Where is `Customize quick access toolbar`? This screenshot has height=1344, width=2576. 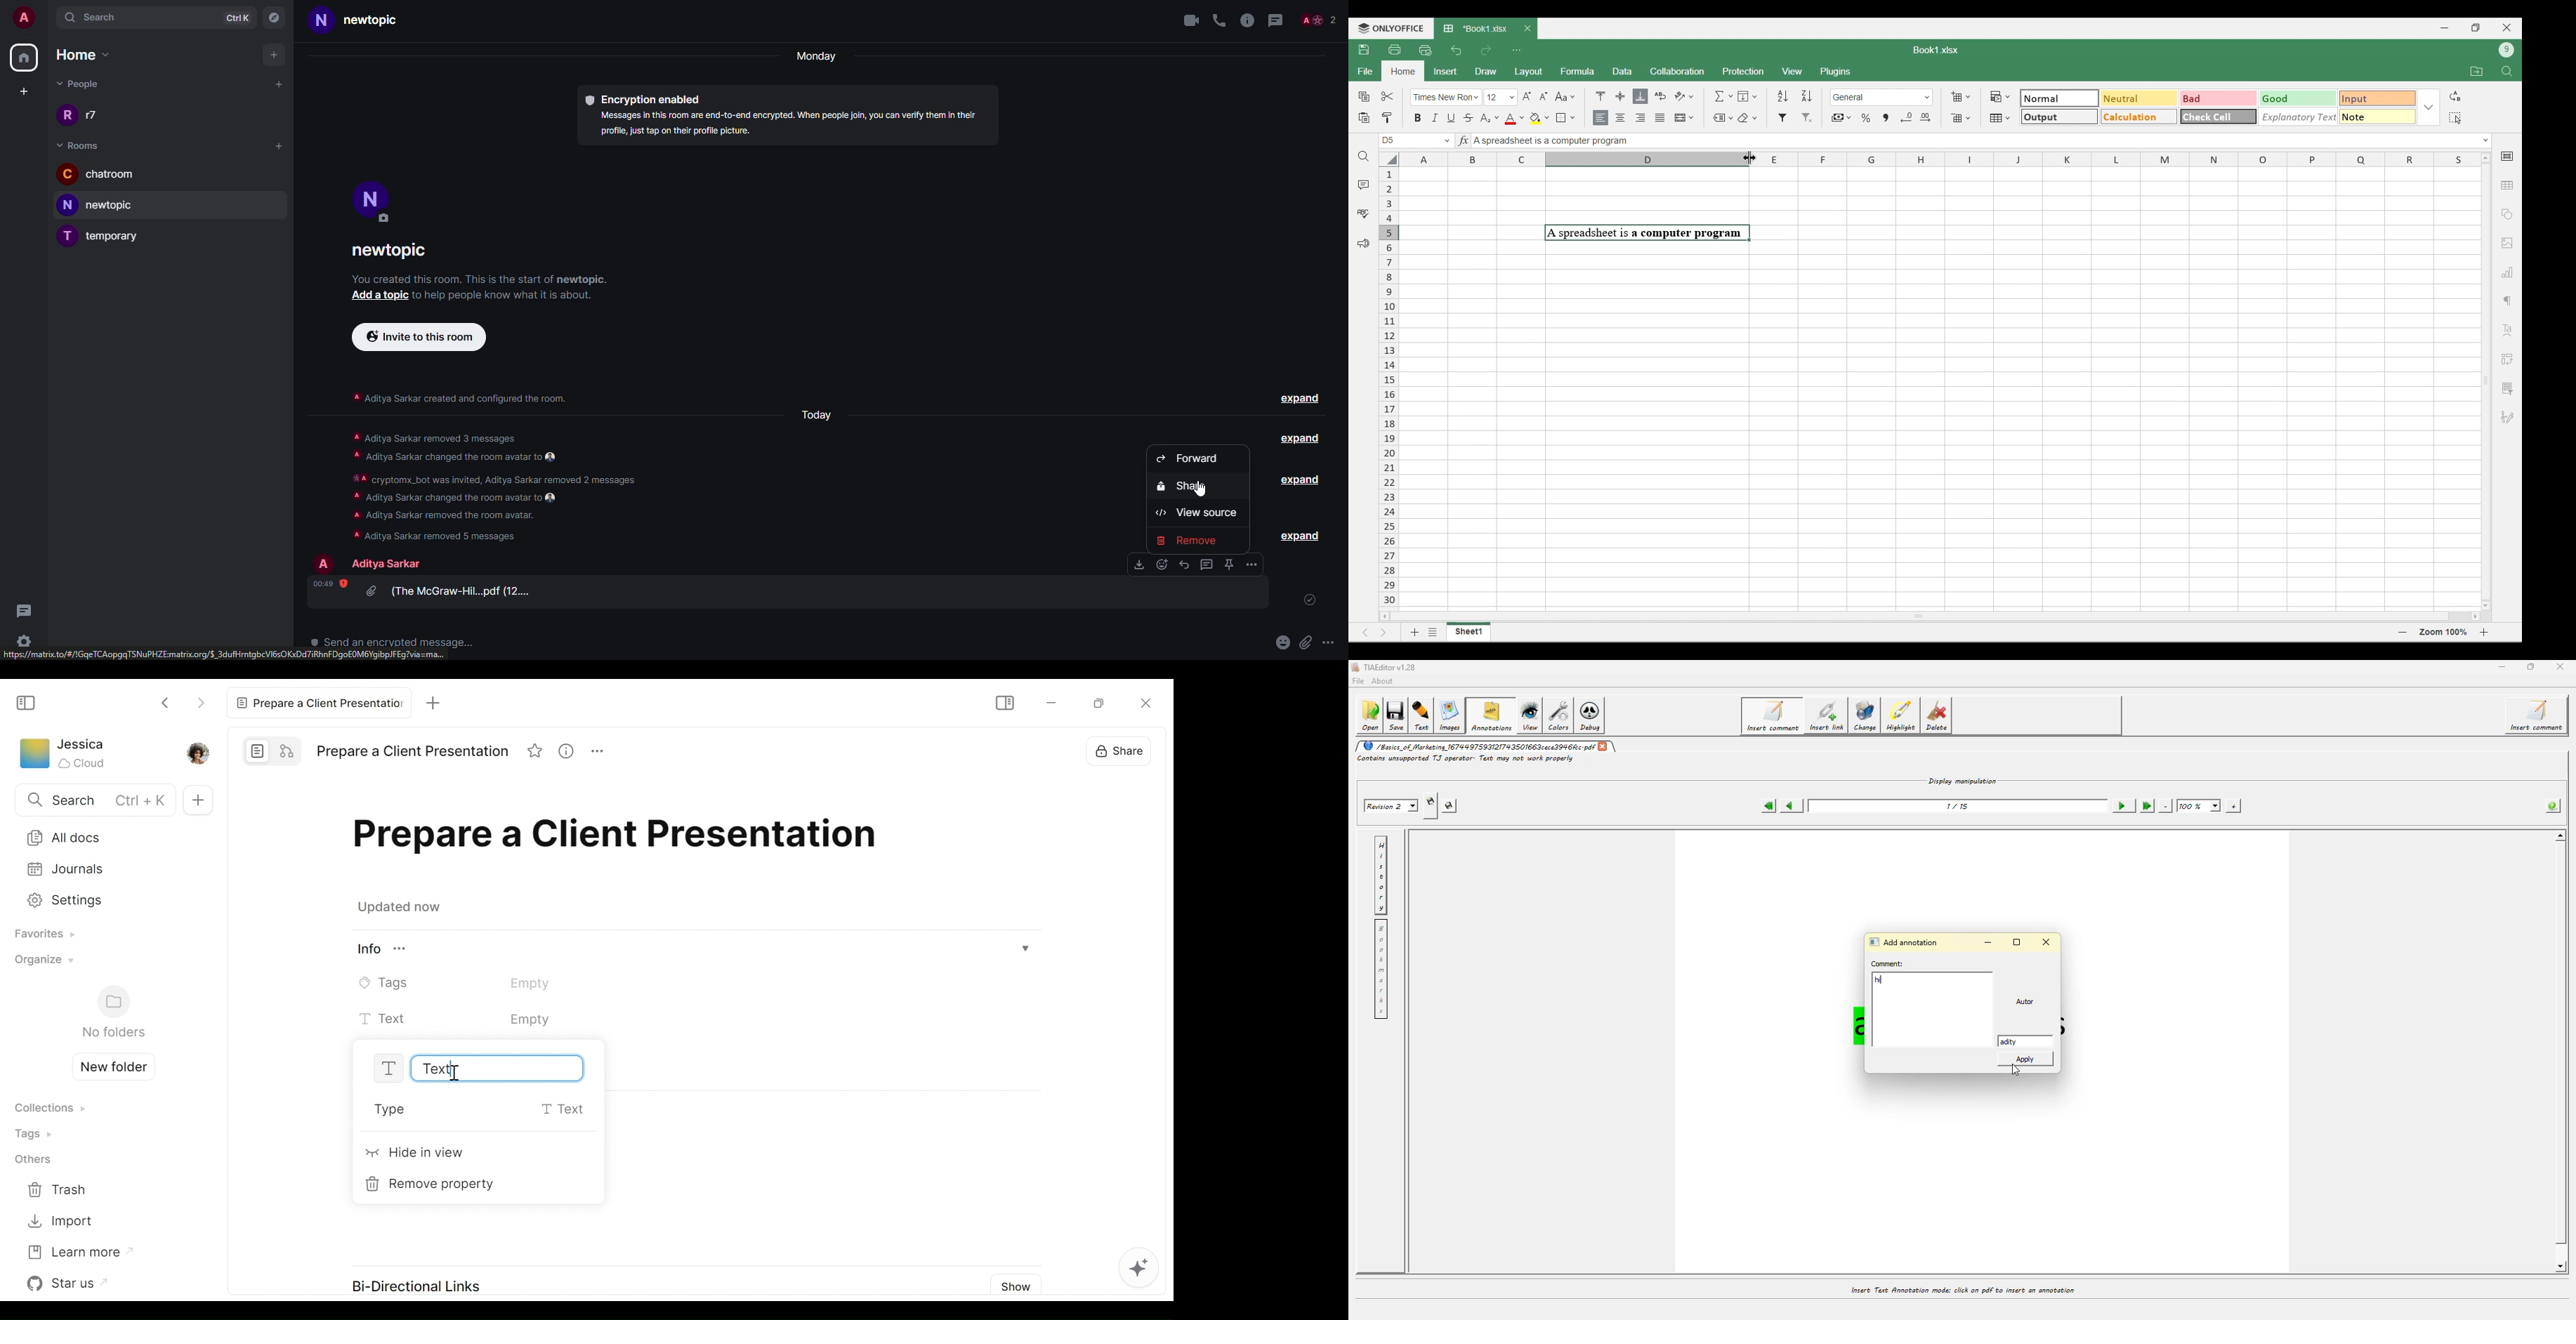 Customize quick access toolbar is located at coordinates (1516, 50).